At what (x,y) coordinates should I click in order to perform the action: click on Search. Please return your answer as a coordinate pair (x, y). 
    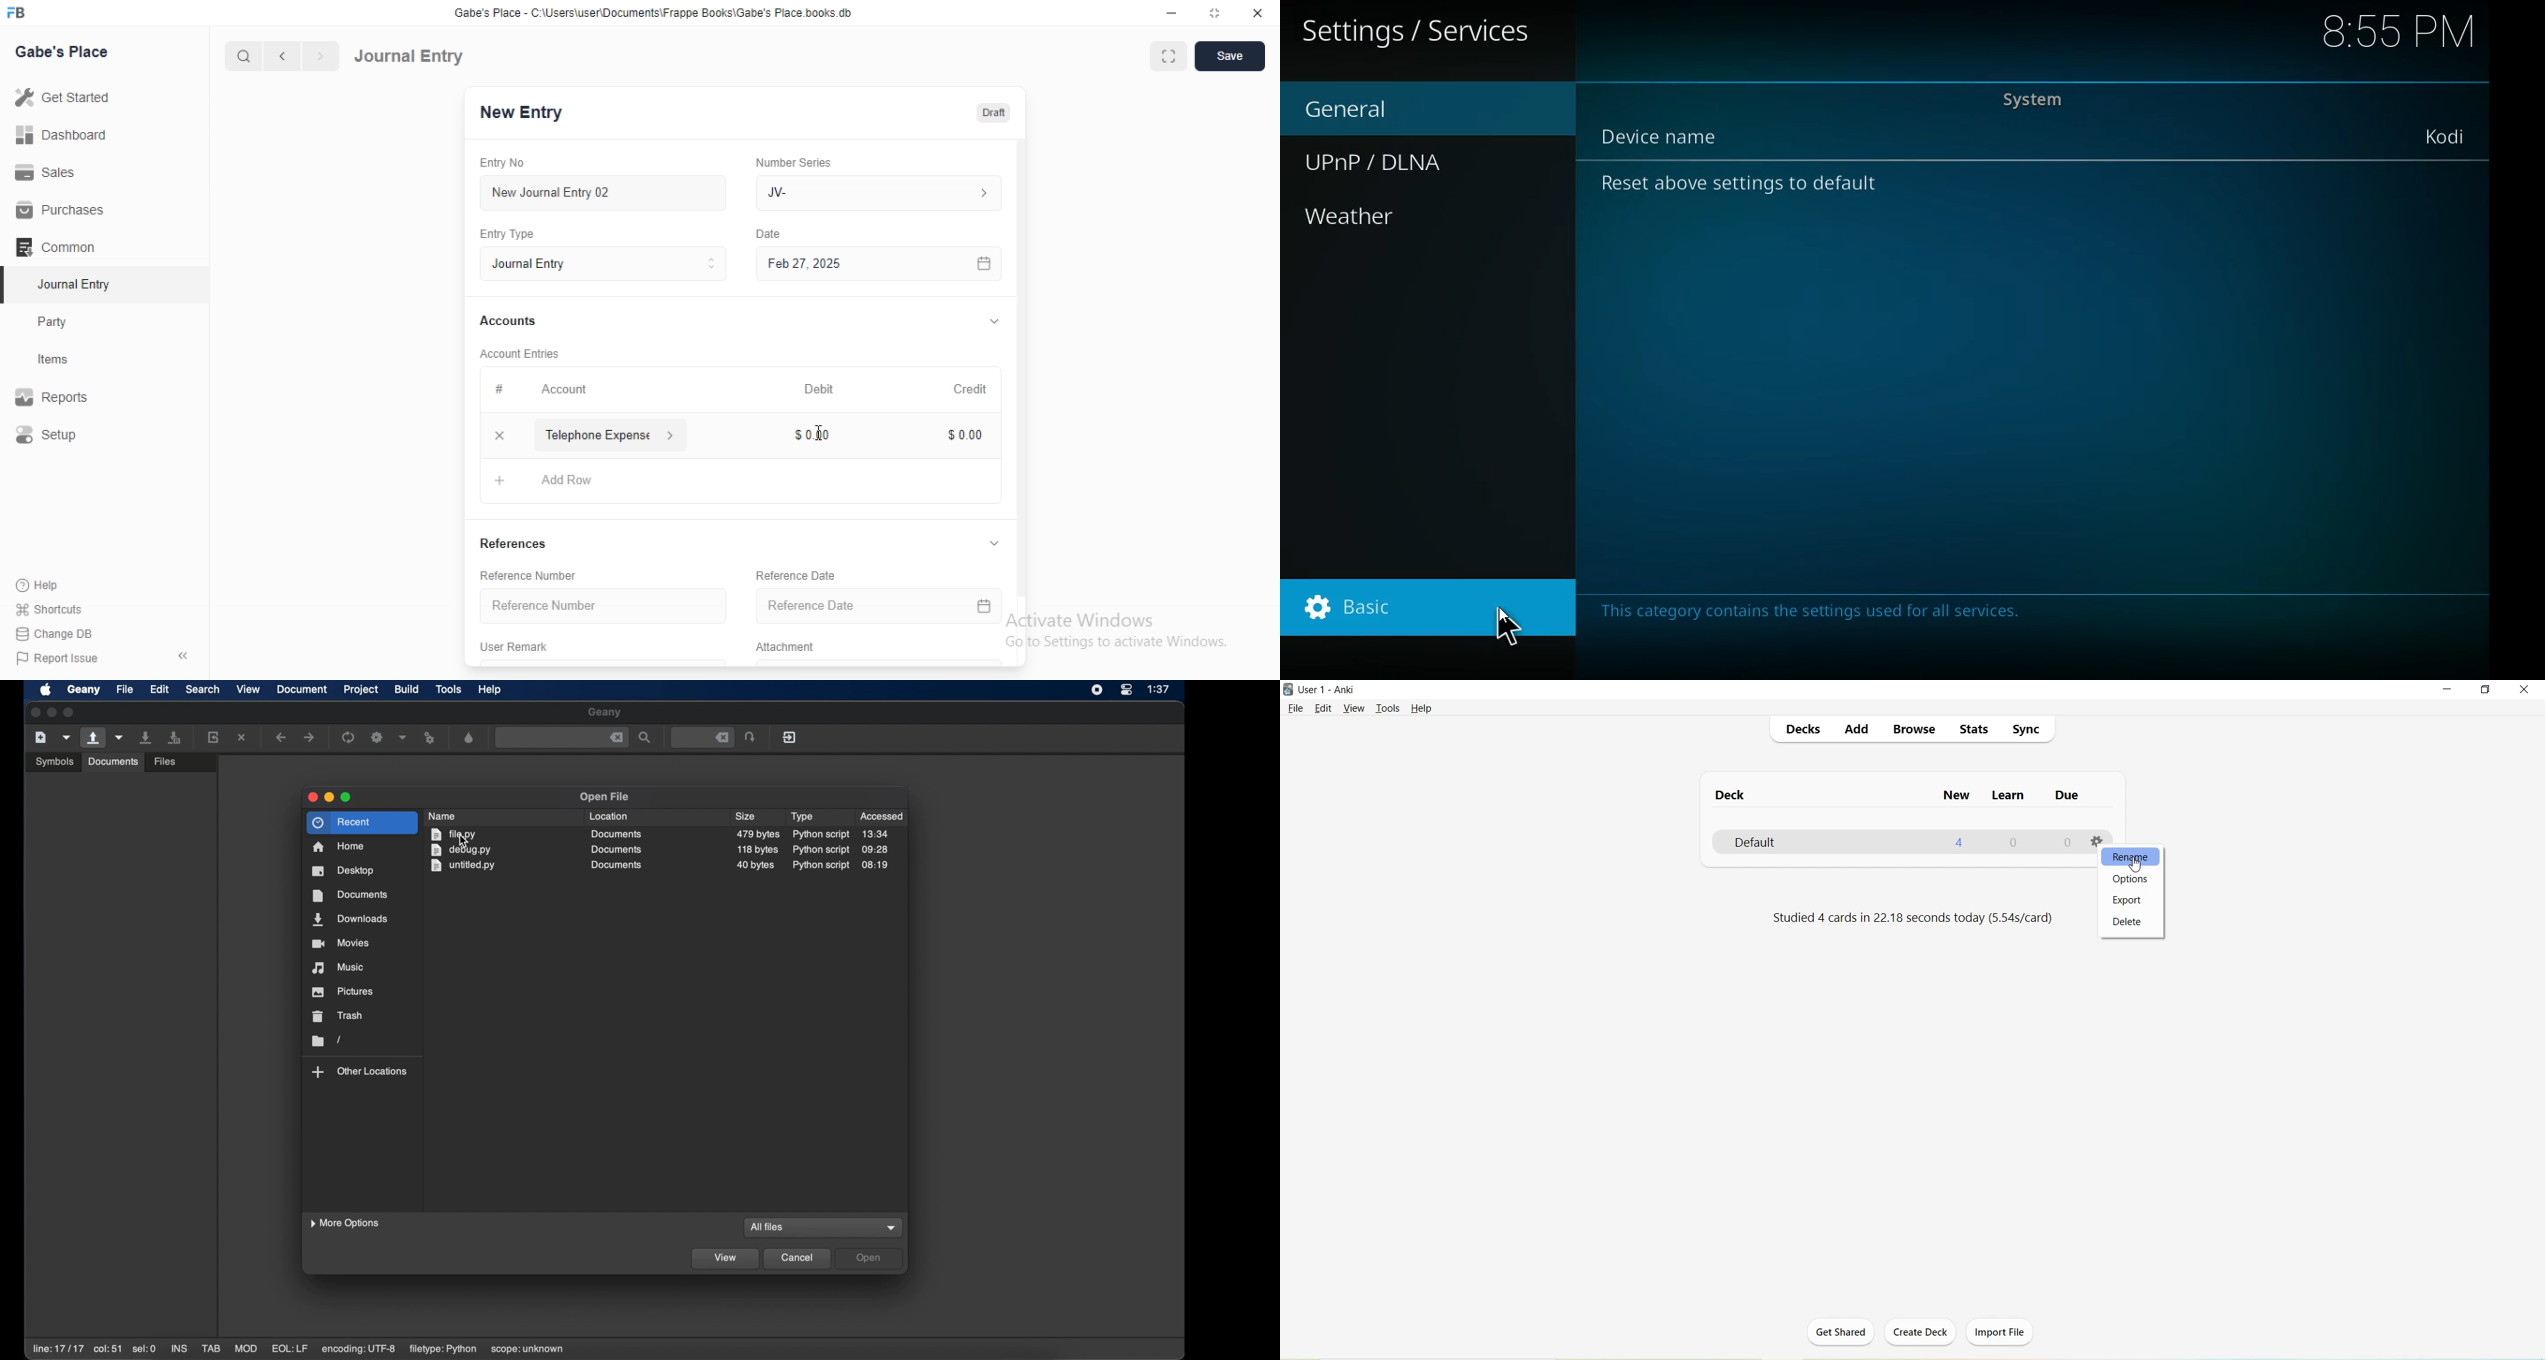
    Looking at the image, I should click on (239, 56).